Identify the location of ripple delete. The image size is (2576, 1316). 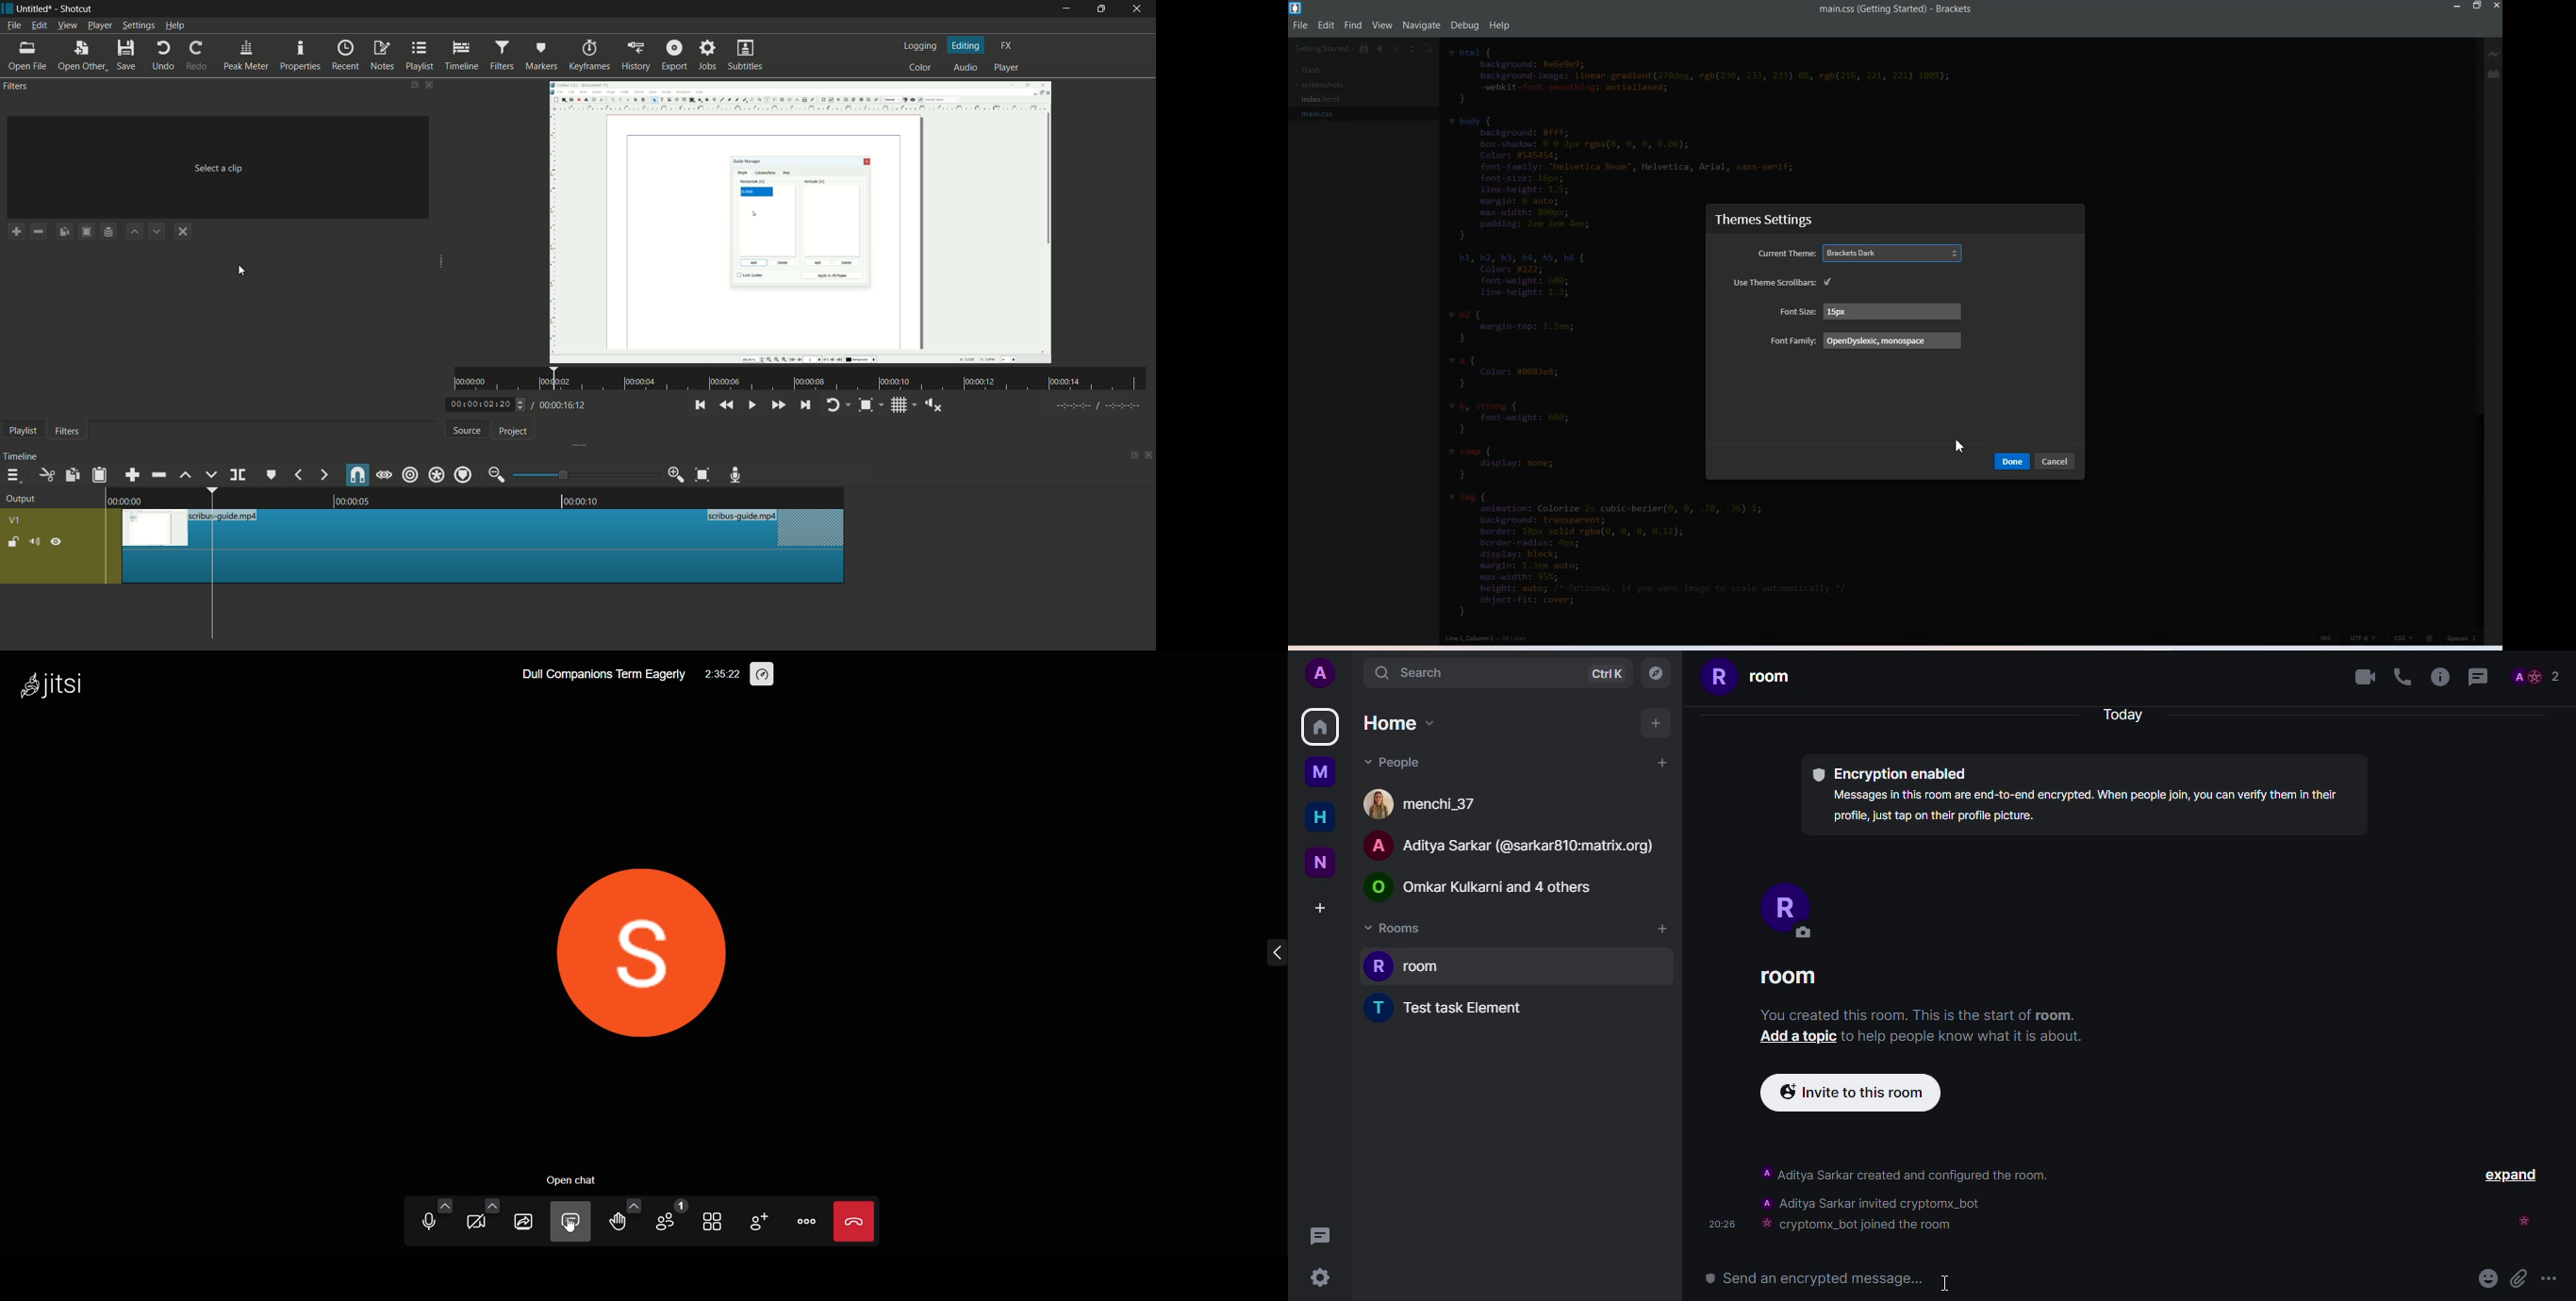
(158, 475).